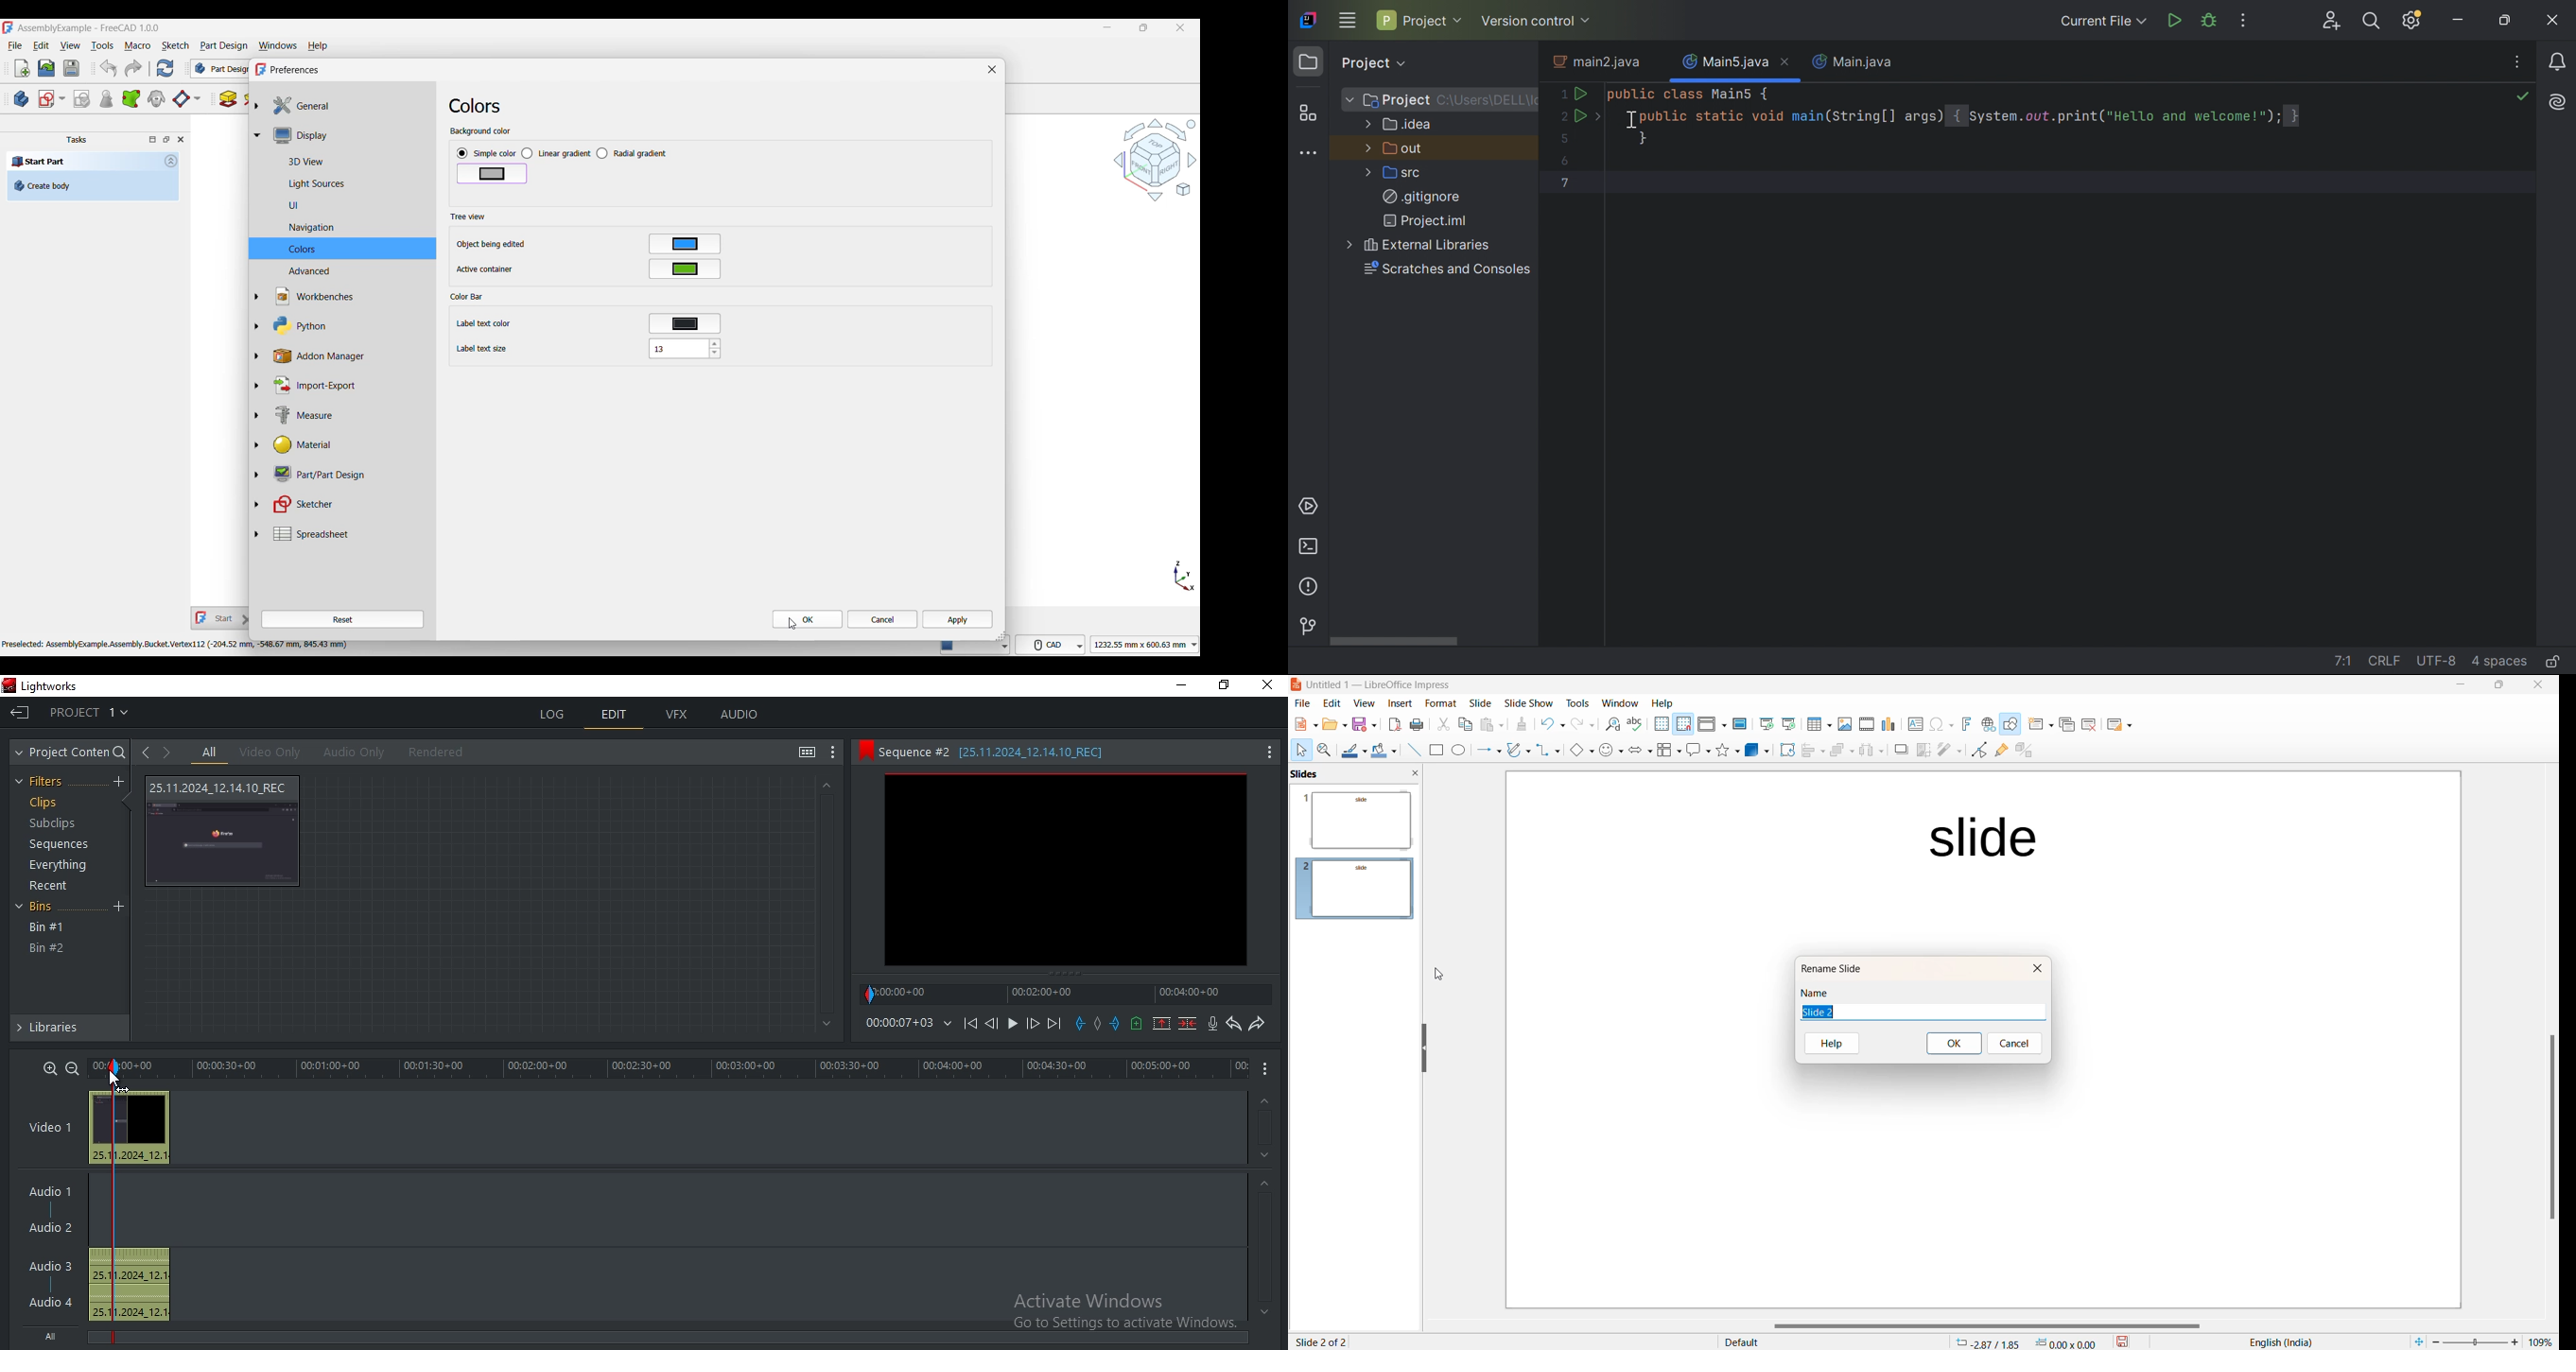  I want to click on Object distribution, so click(1869, 750).